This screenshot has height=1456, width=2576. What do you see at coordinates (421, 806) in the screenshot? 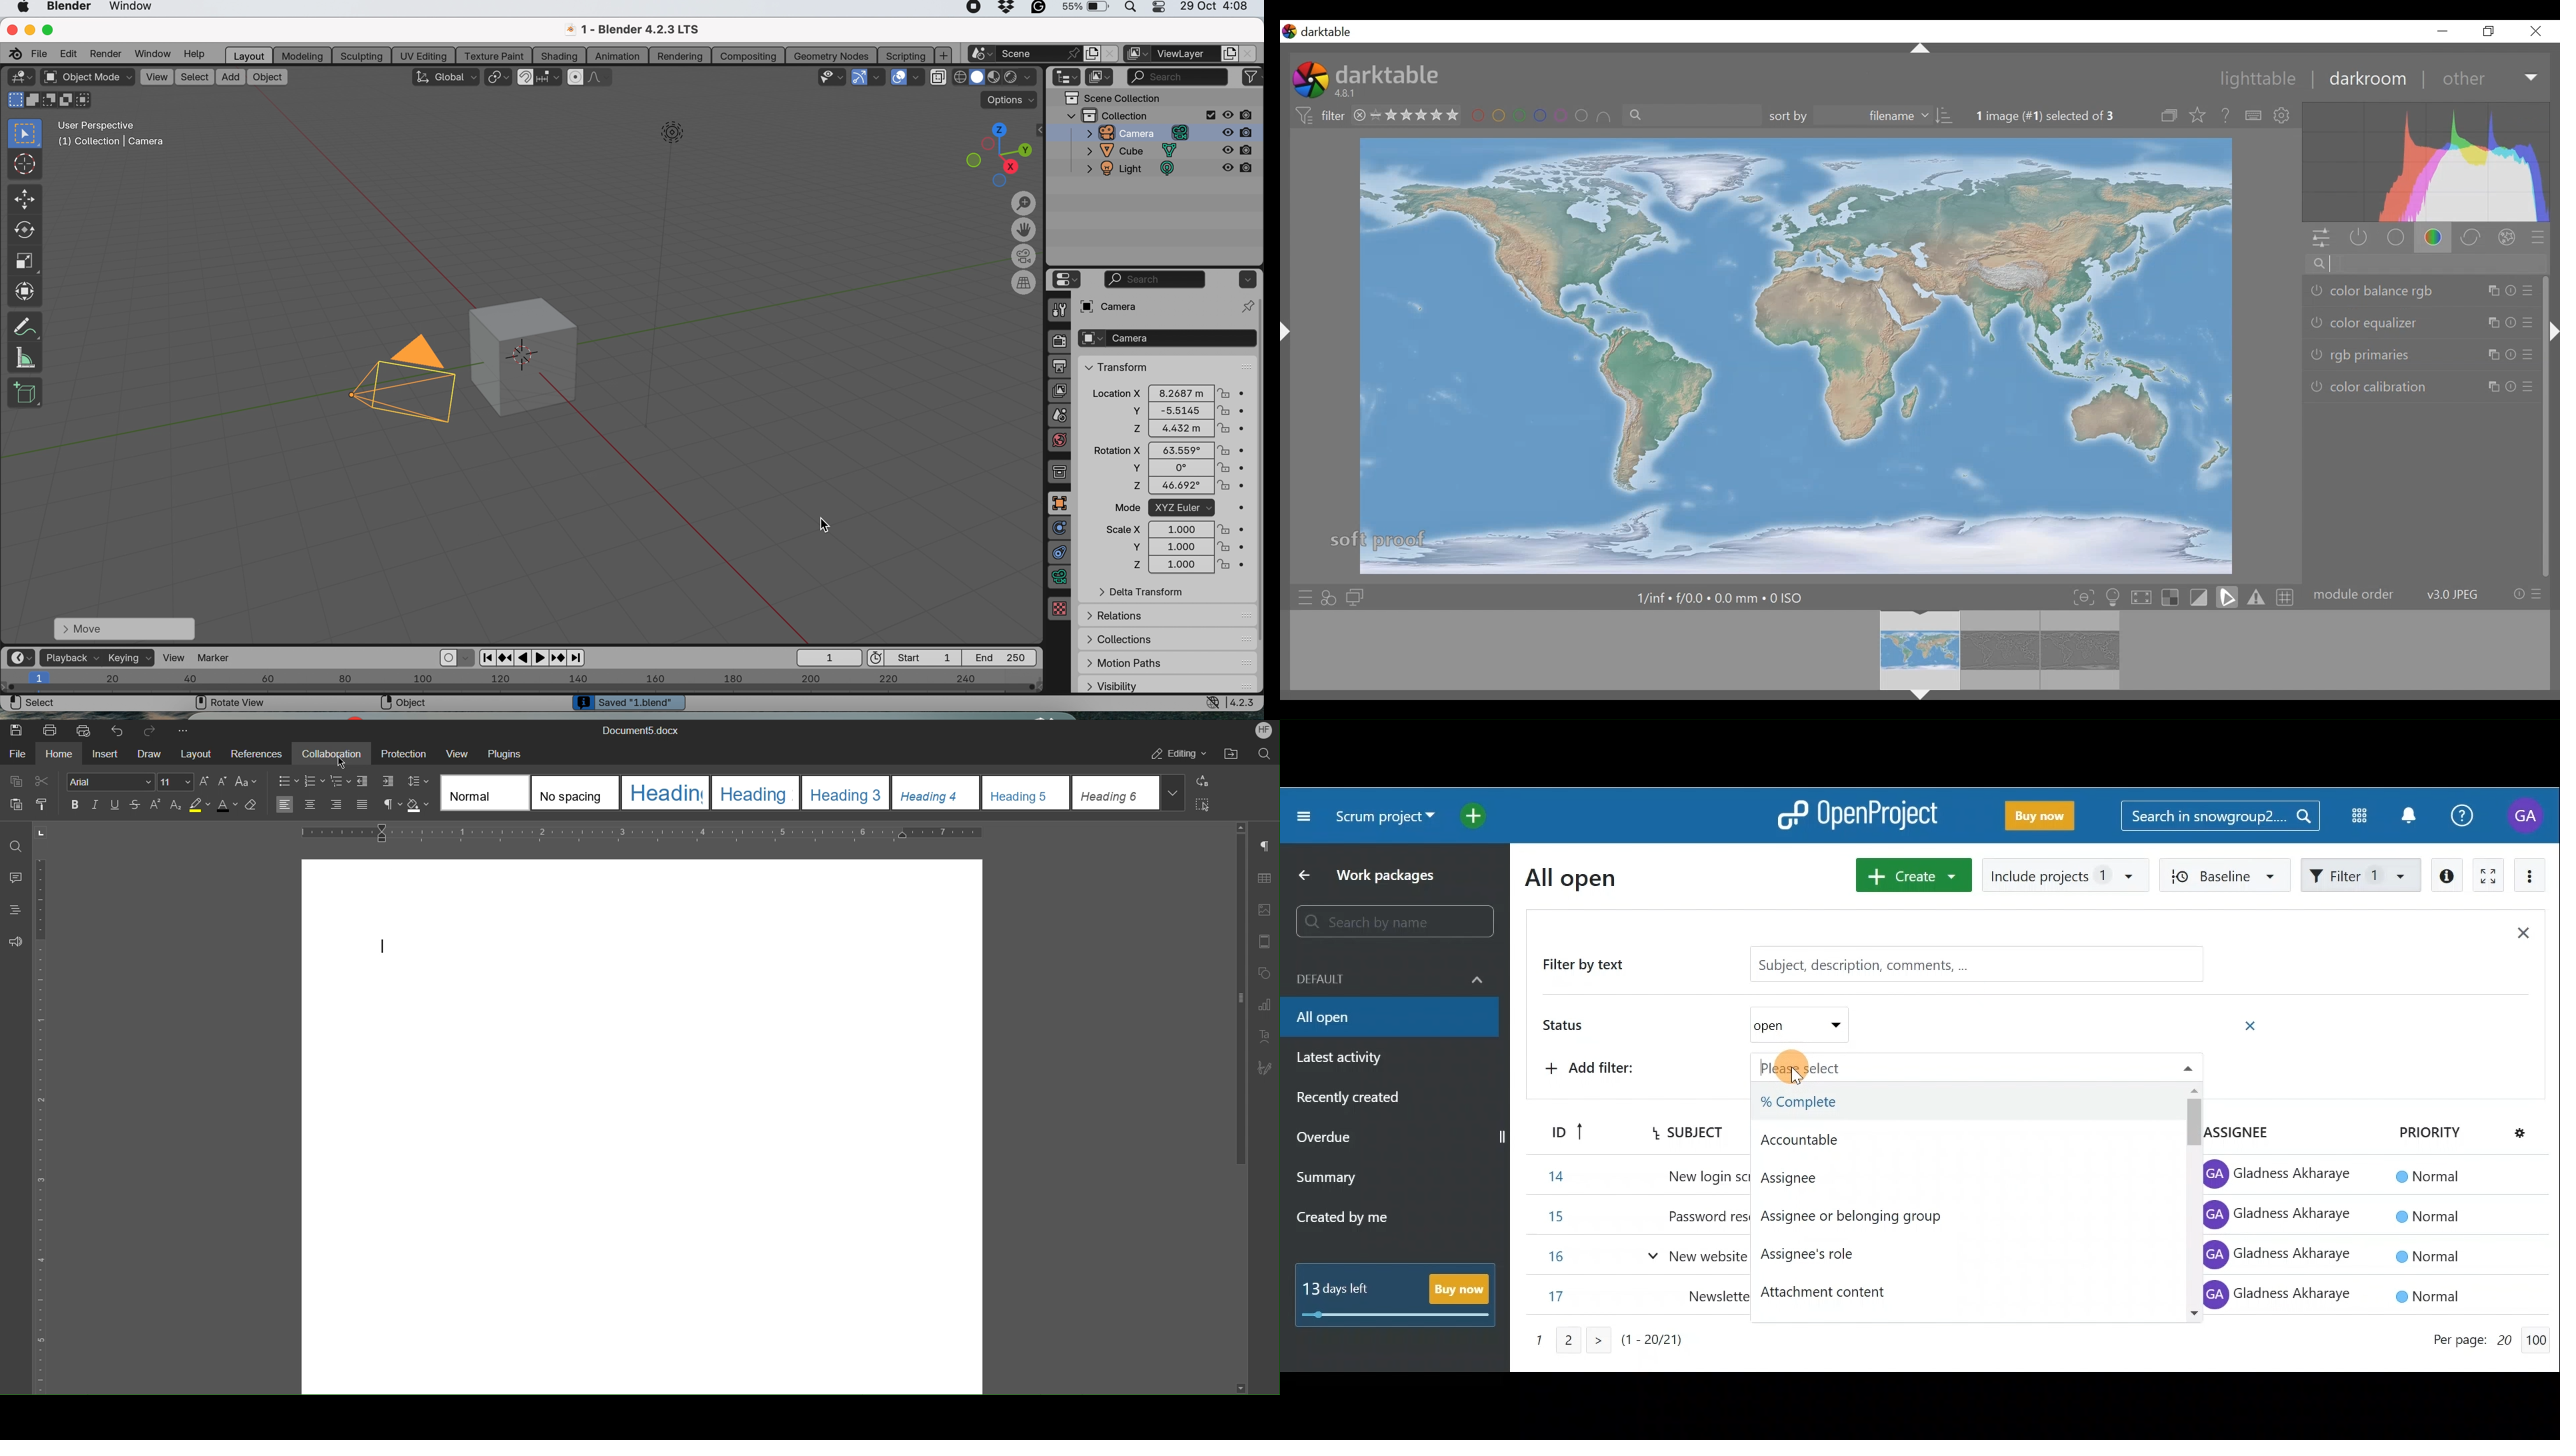
I see `Shadow` at bounding box center [421, 806].